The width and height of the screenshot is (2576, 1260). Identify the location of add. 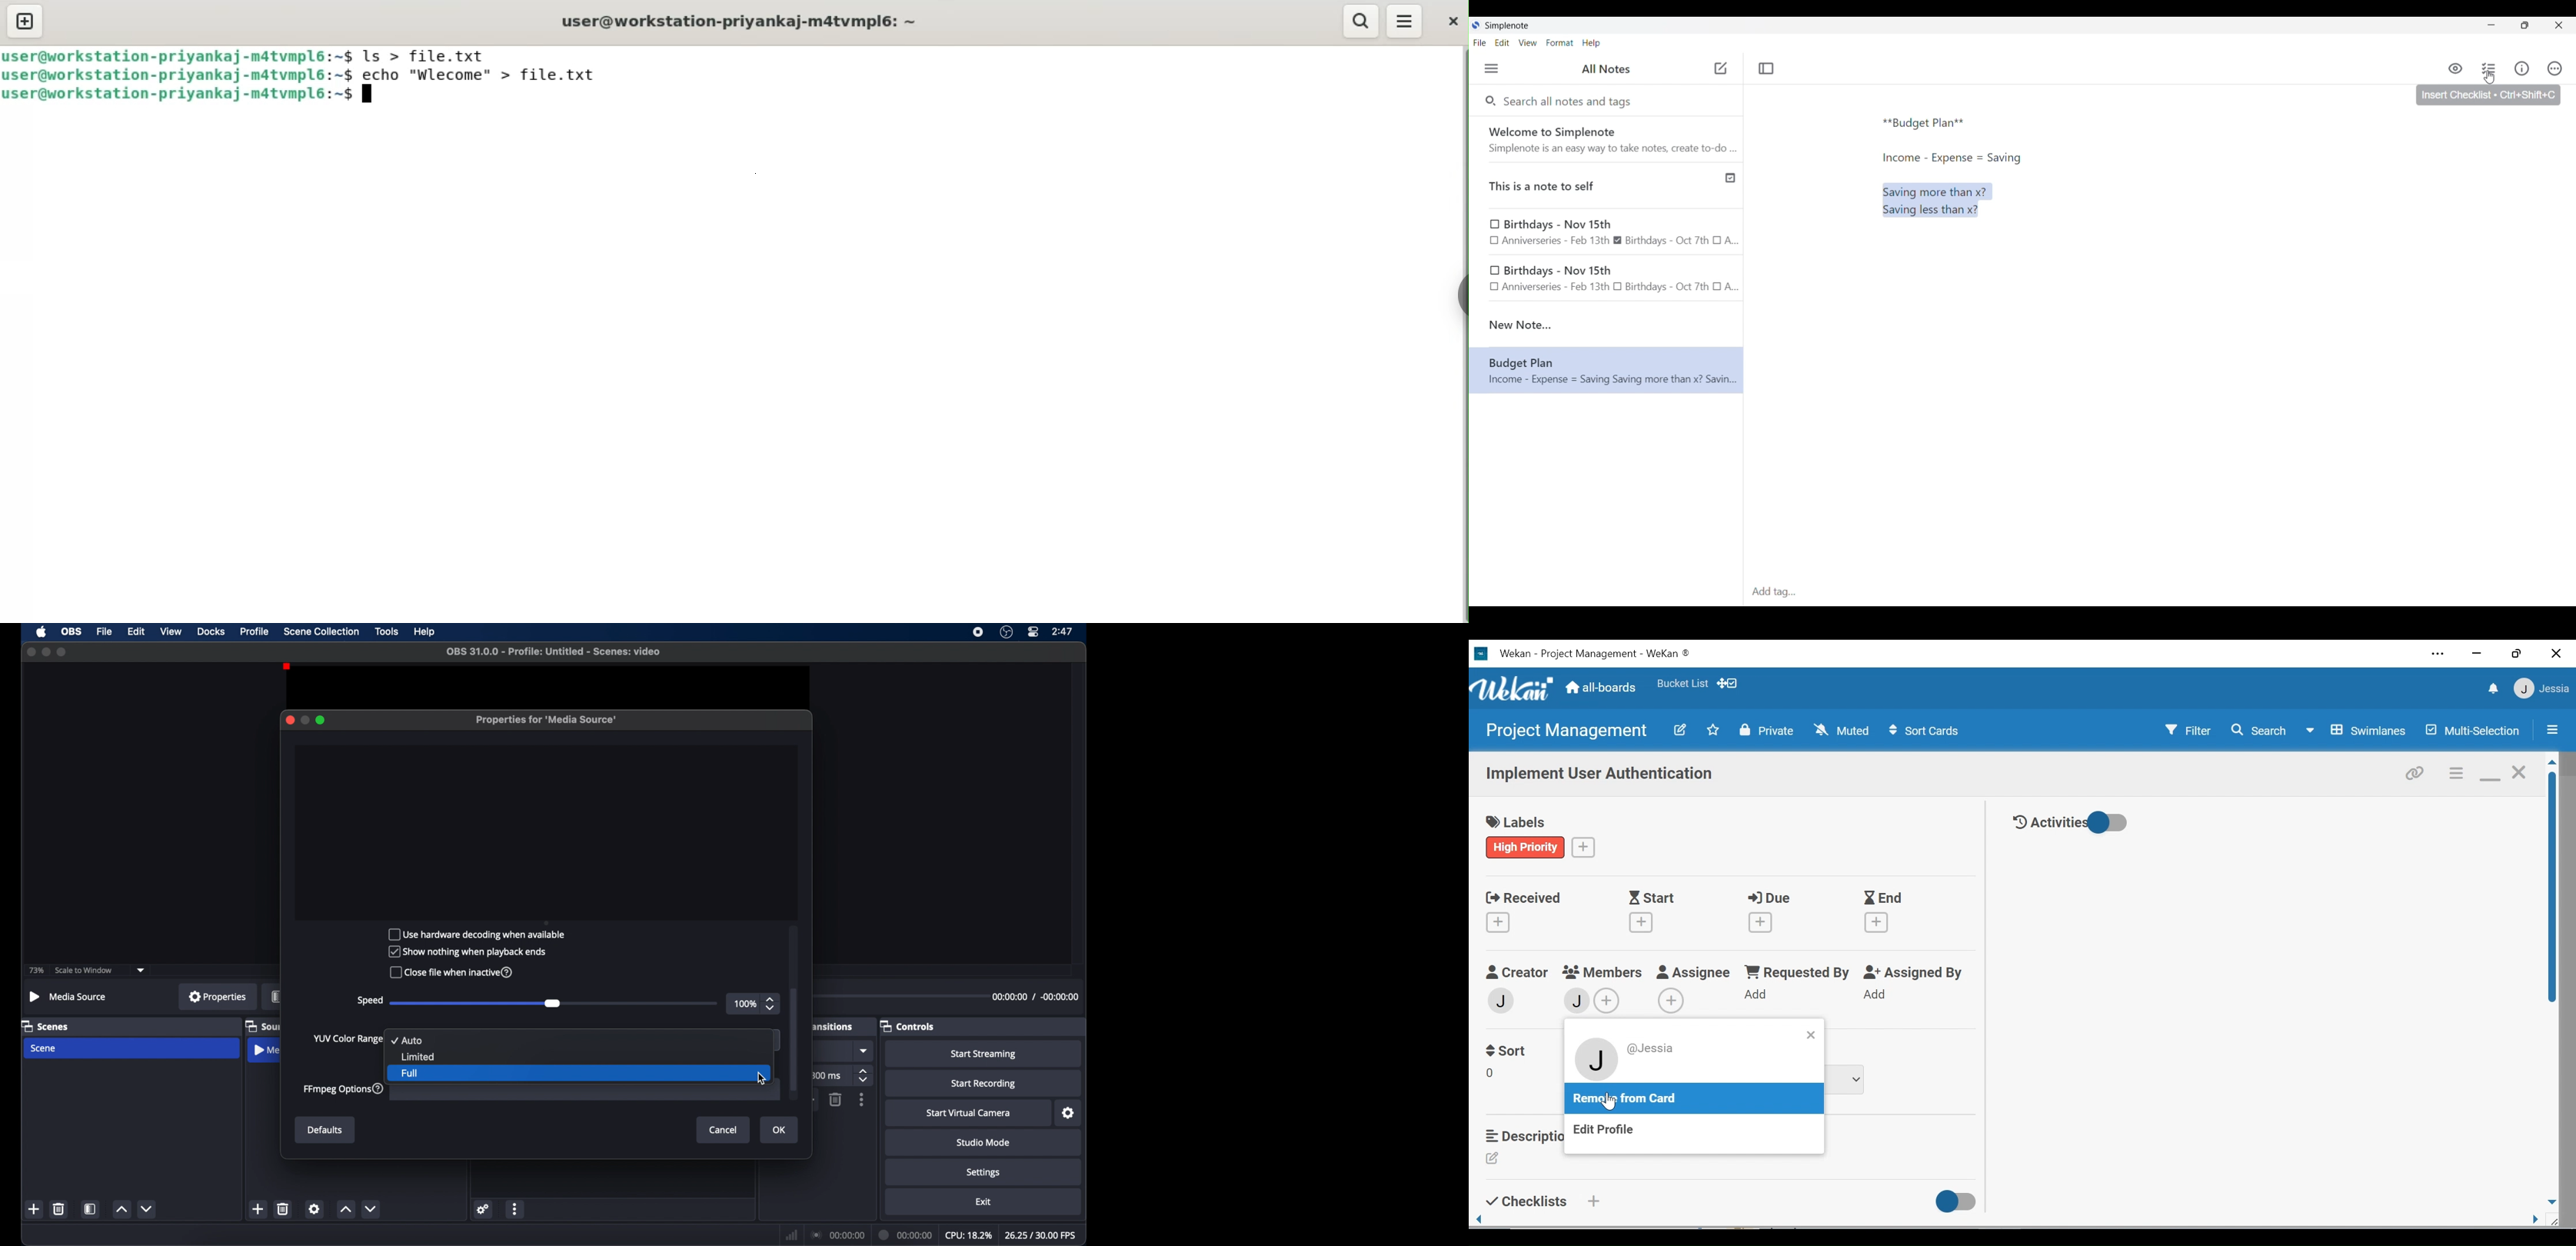
(257, 1209).